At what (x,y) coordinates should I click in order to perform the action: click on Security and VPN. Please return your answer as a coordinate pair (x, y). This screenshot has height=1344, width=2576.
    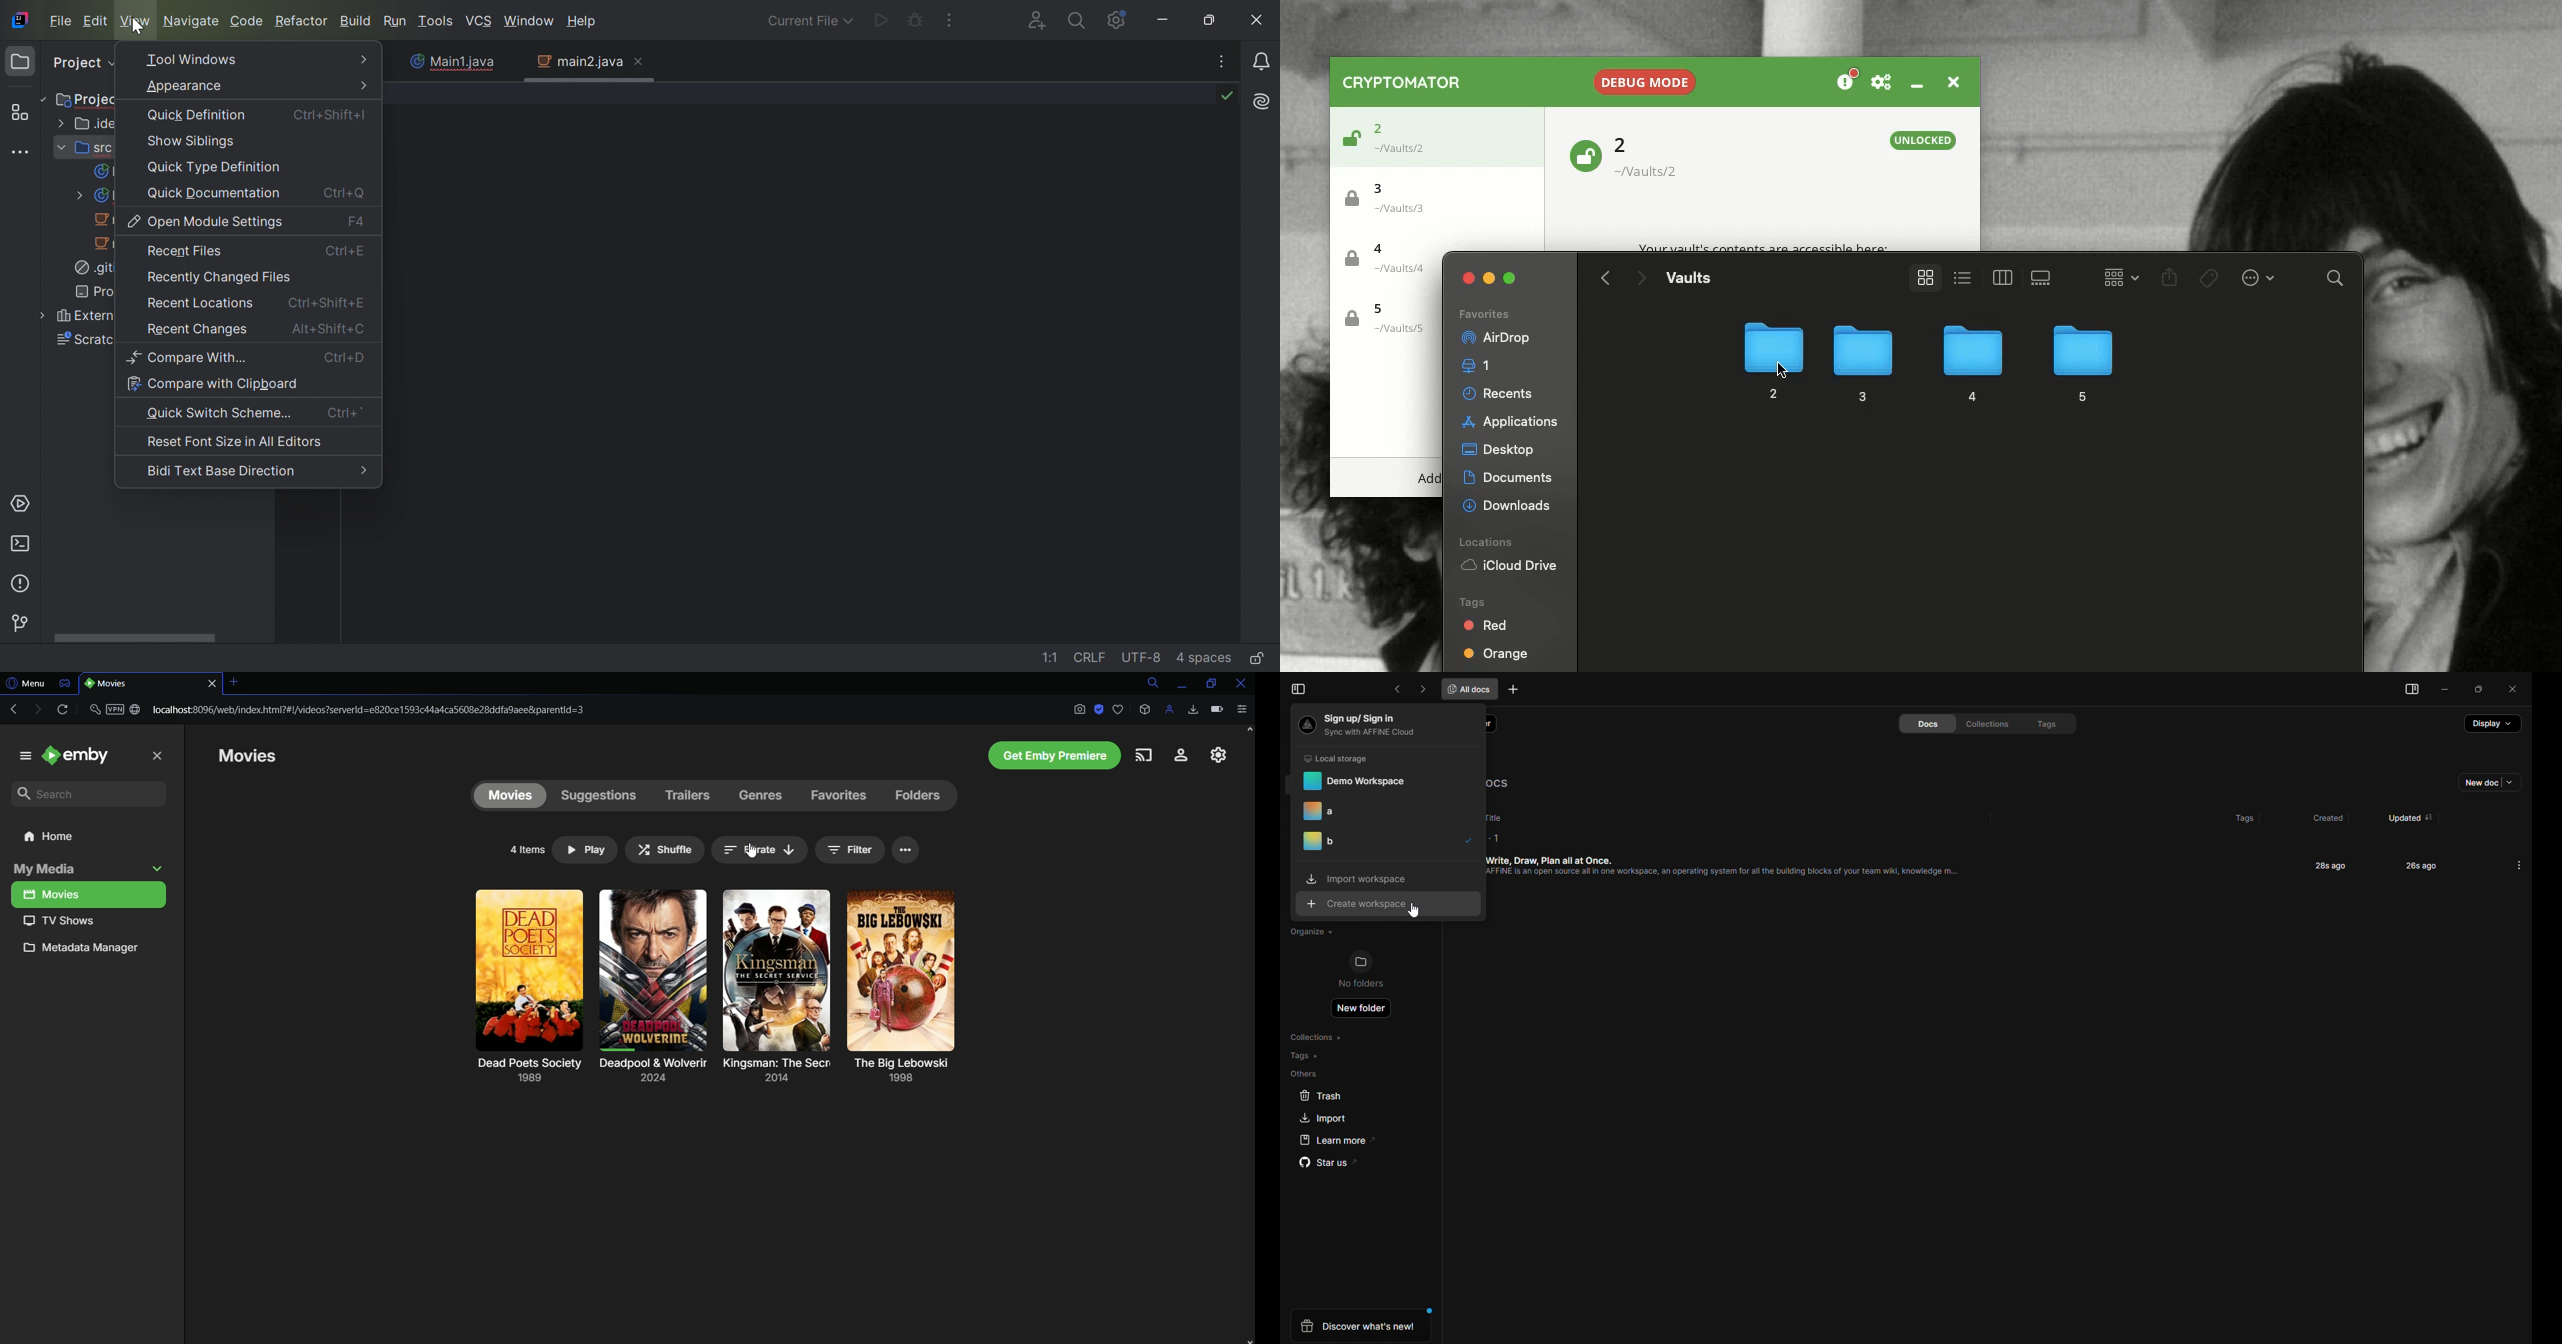
    Looking at the image, I should click on (116, 713).